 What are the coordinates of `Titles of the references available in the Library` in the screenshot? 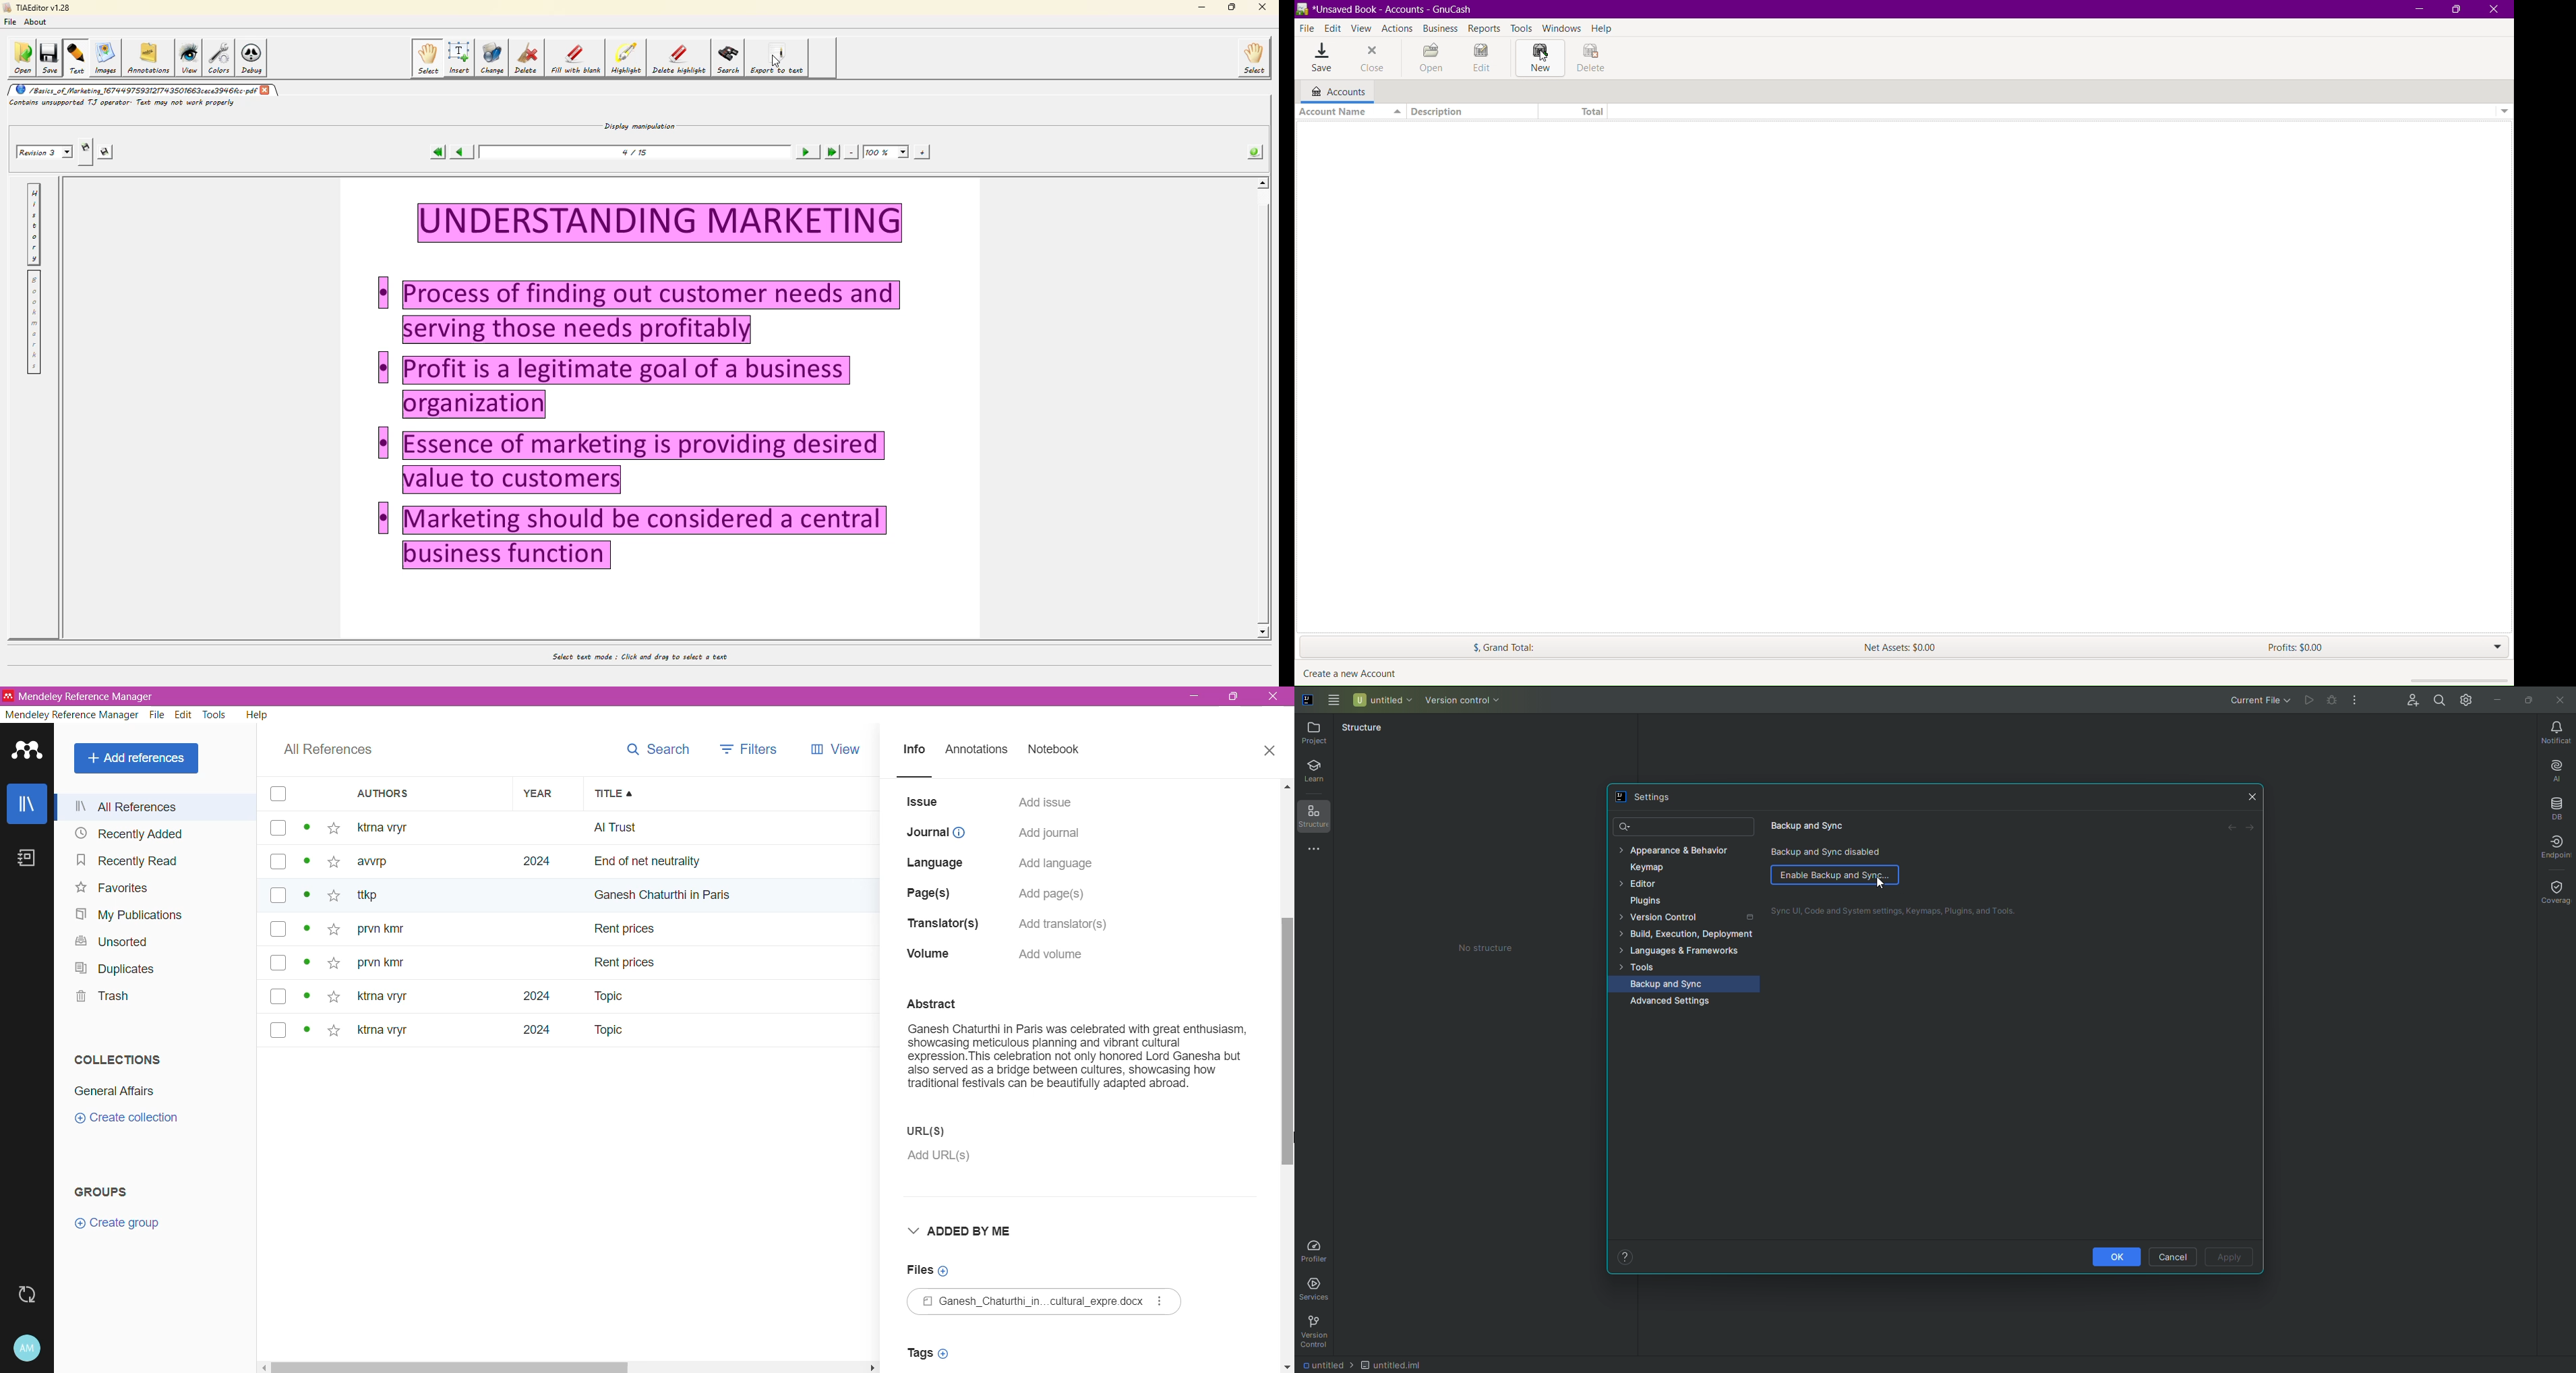 It's located at (732, 929).